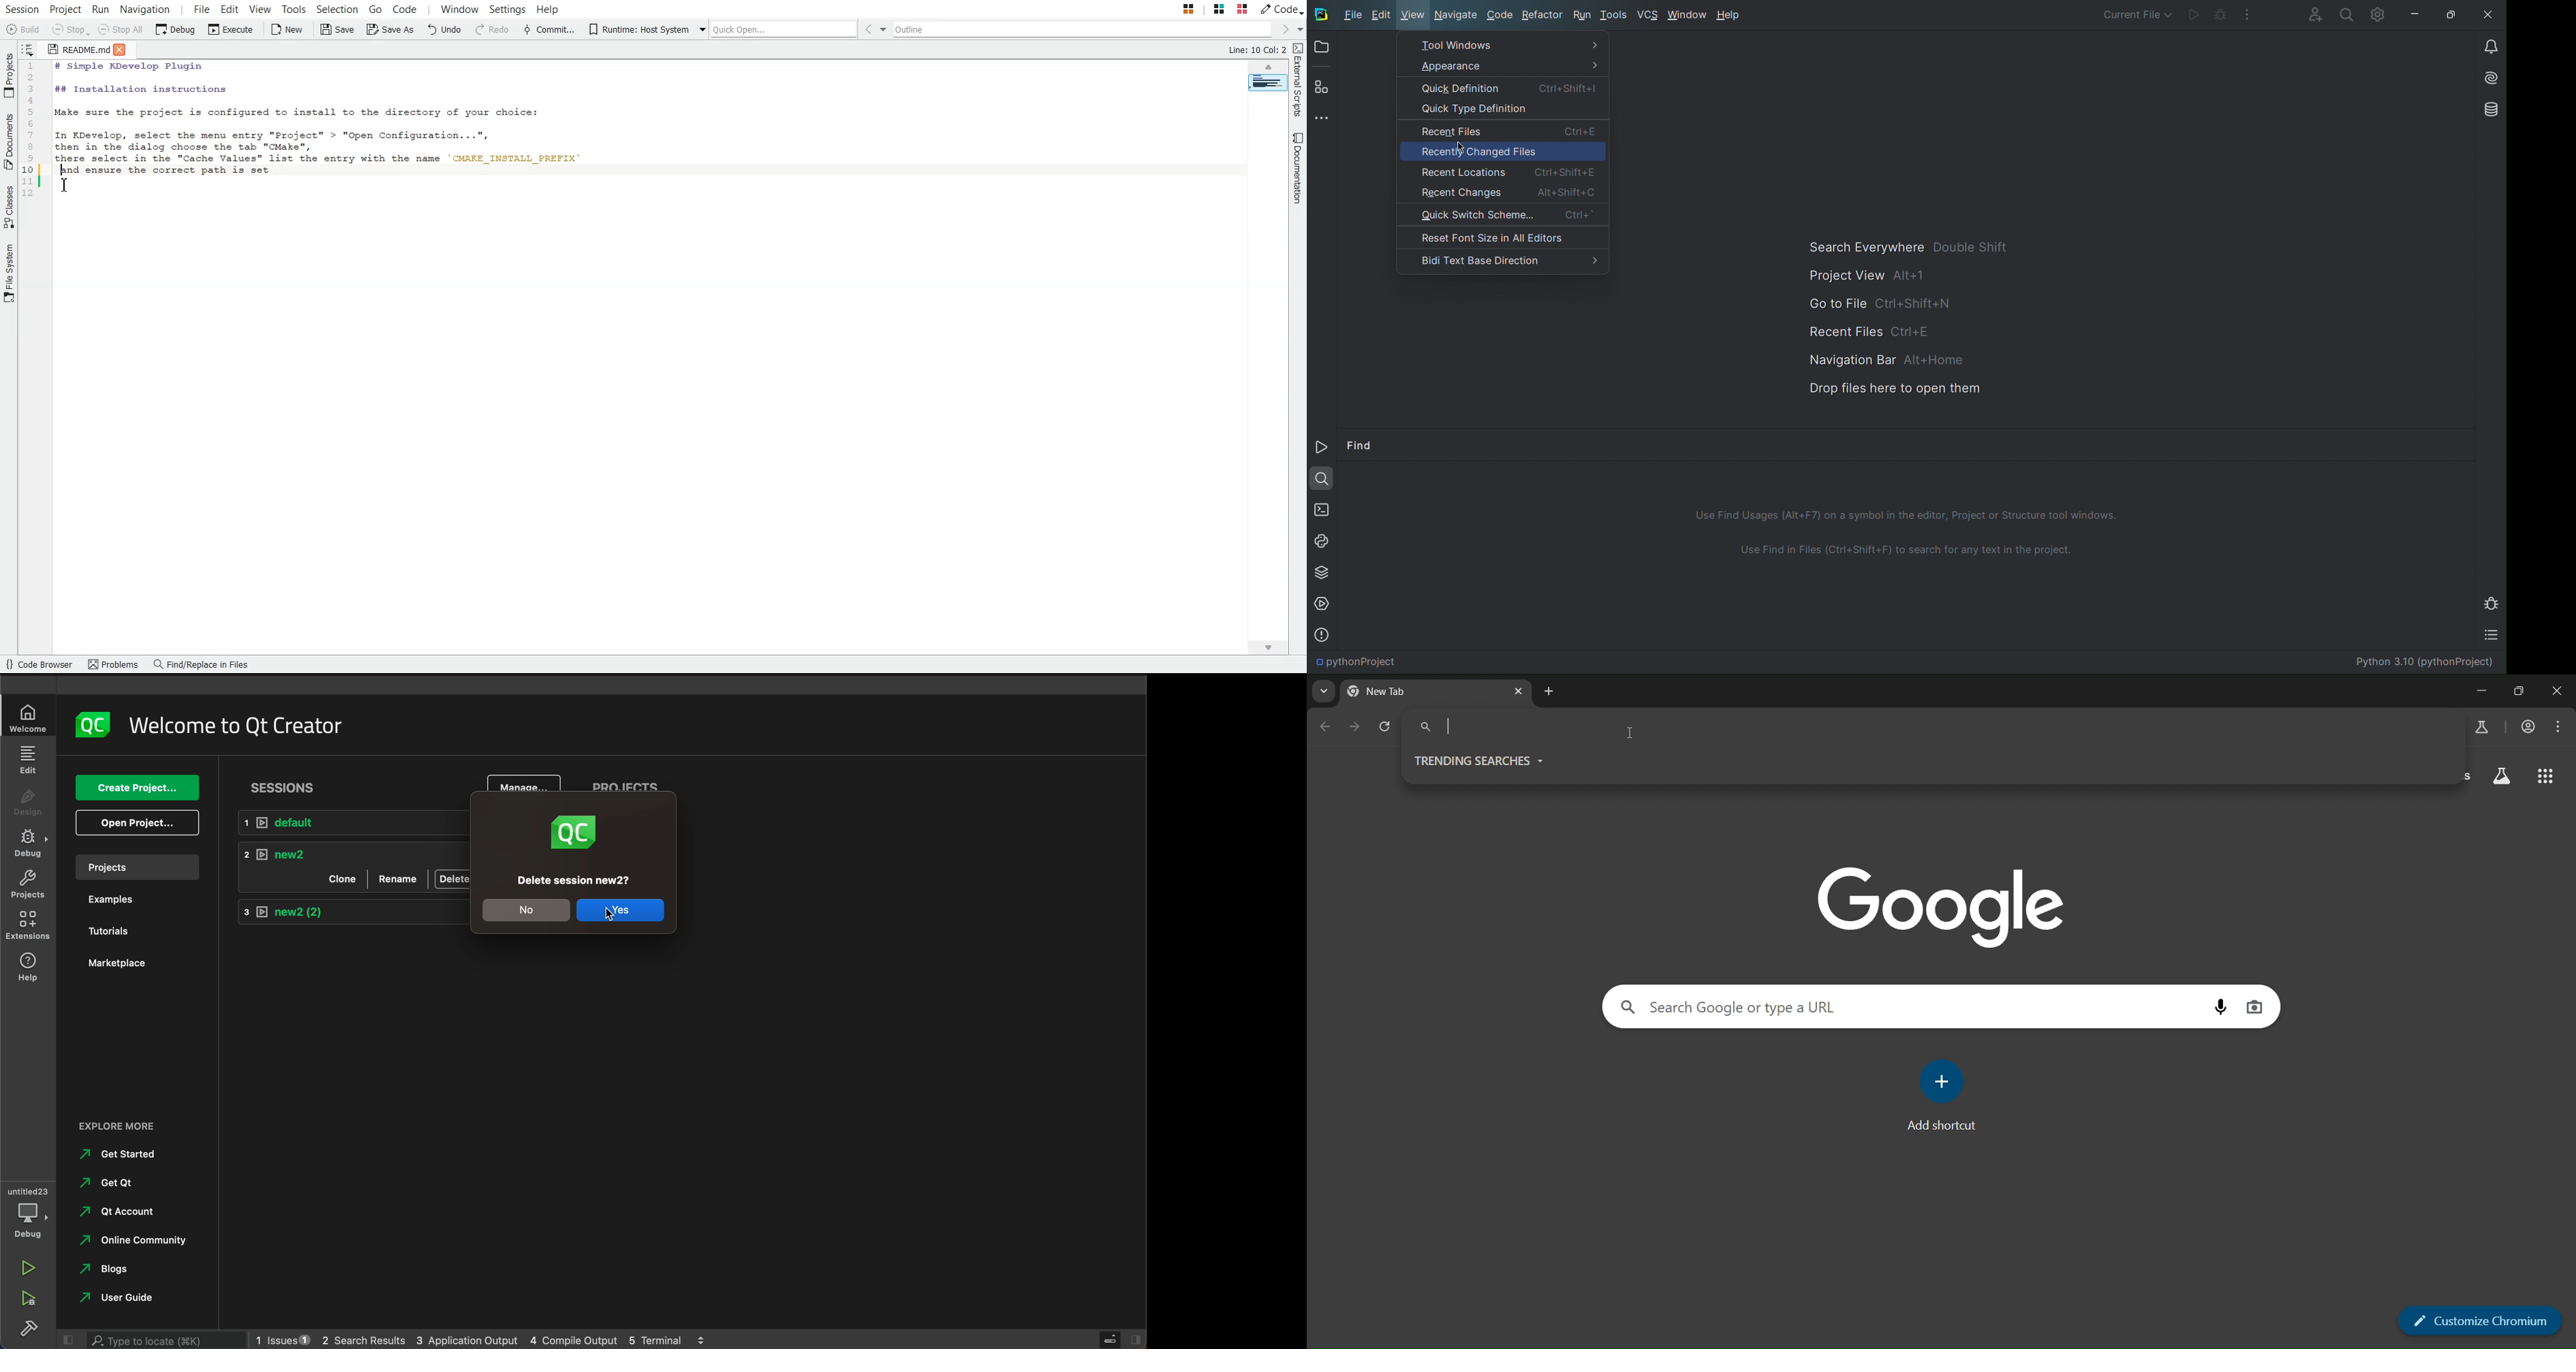  I want to click on Edit, so click(1383, 16).